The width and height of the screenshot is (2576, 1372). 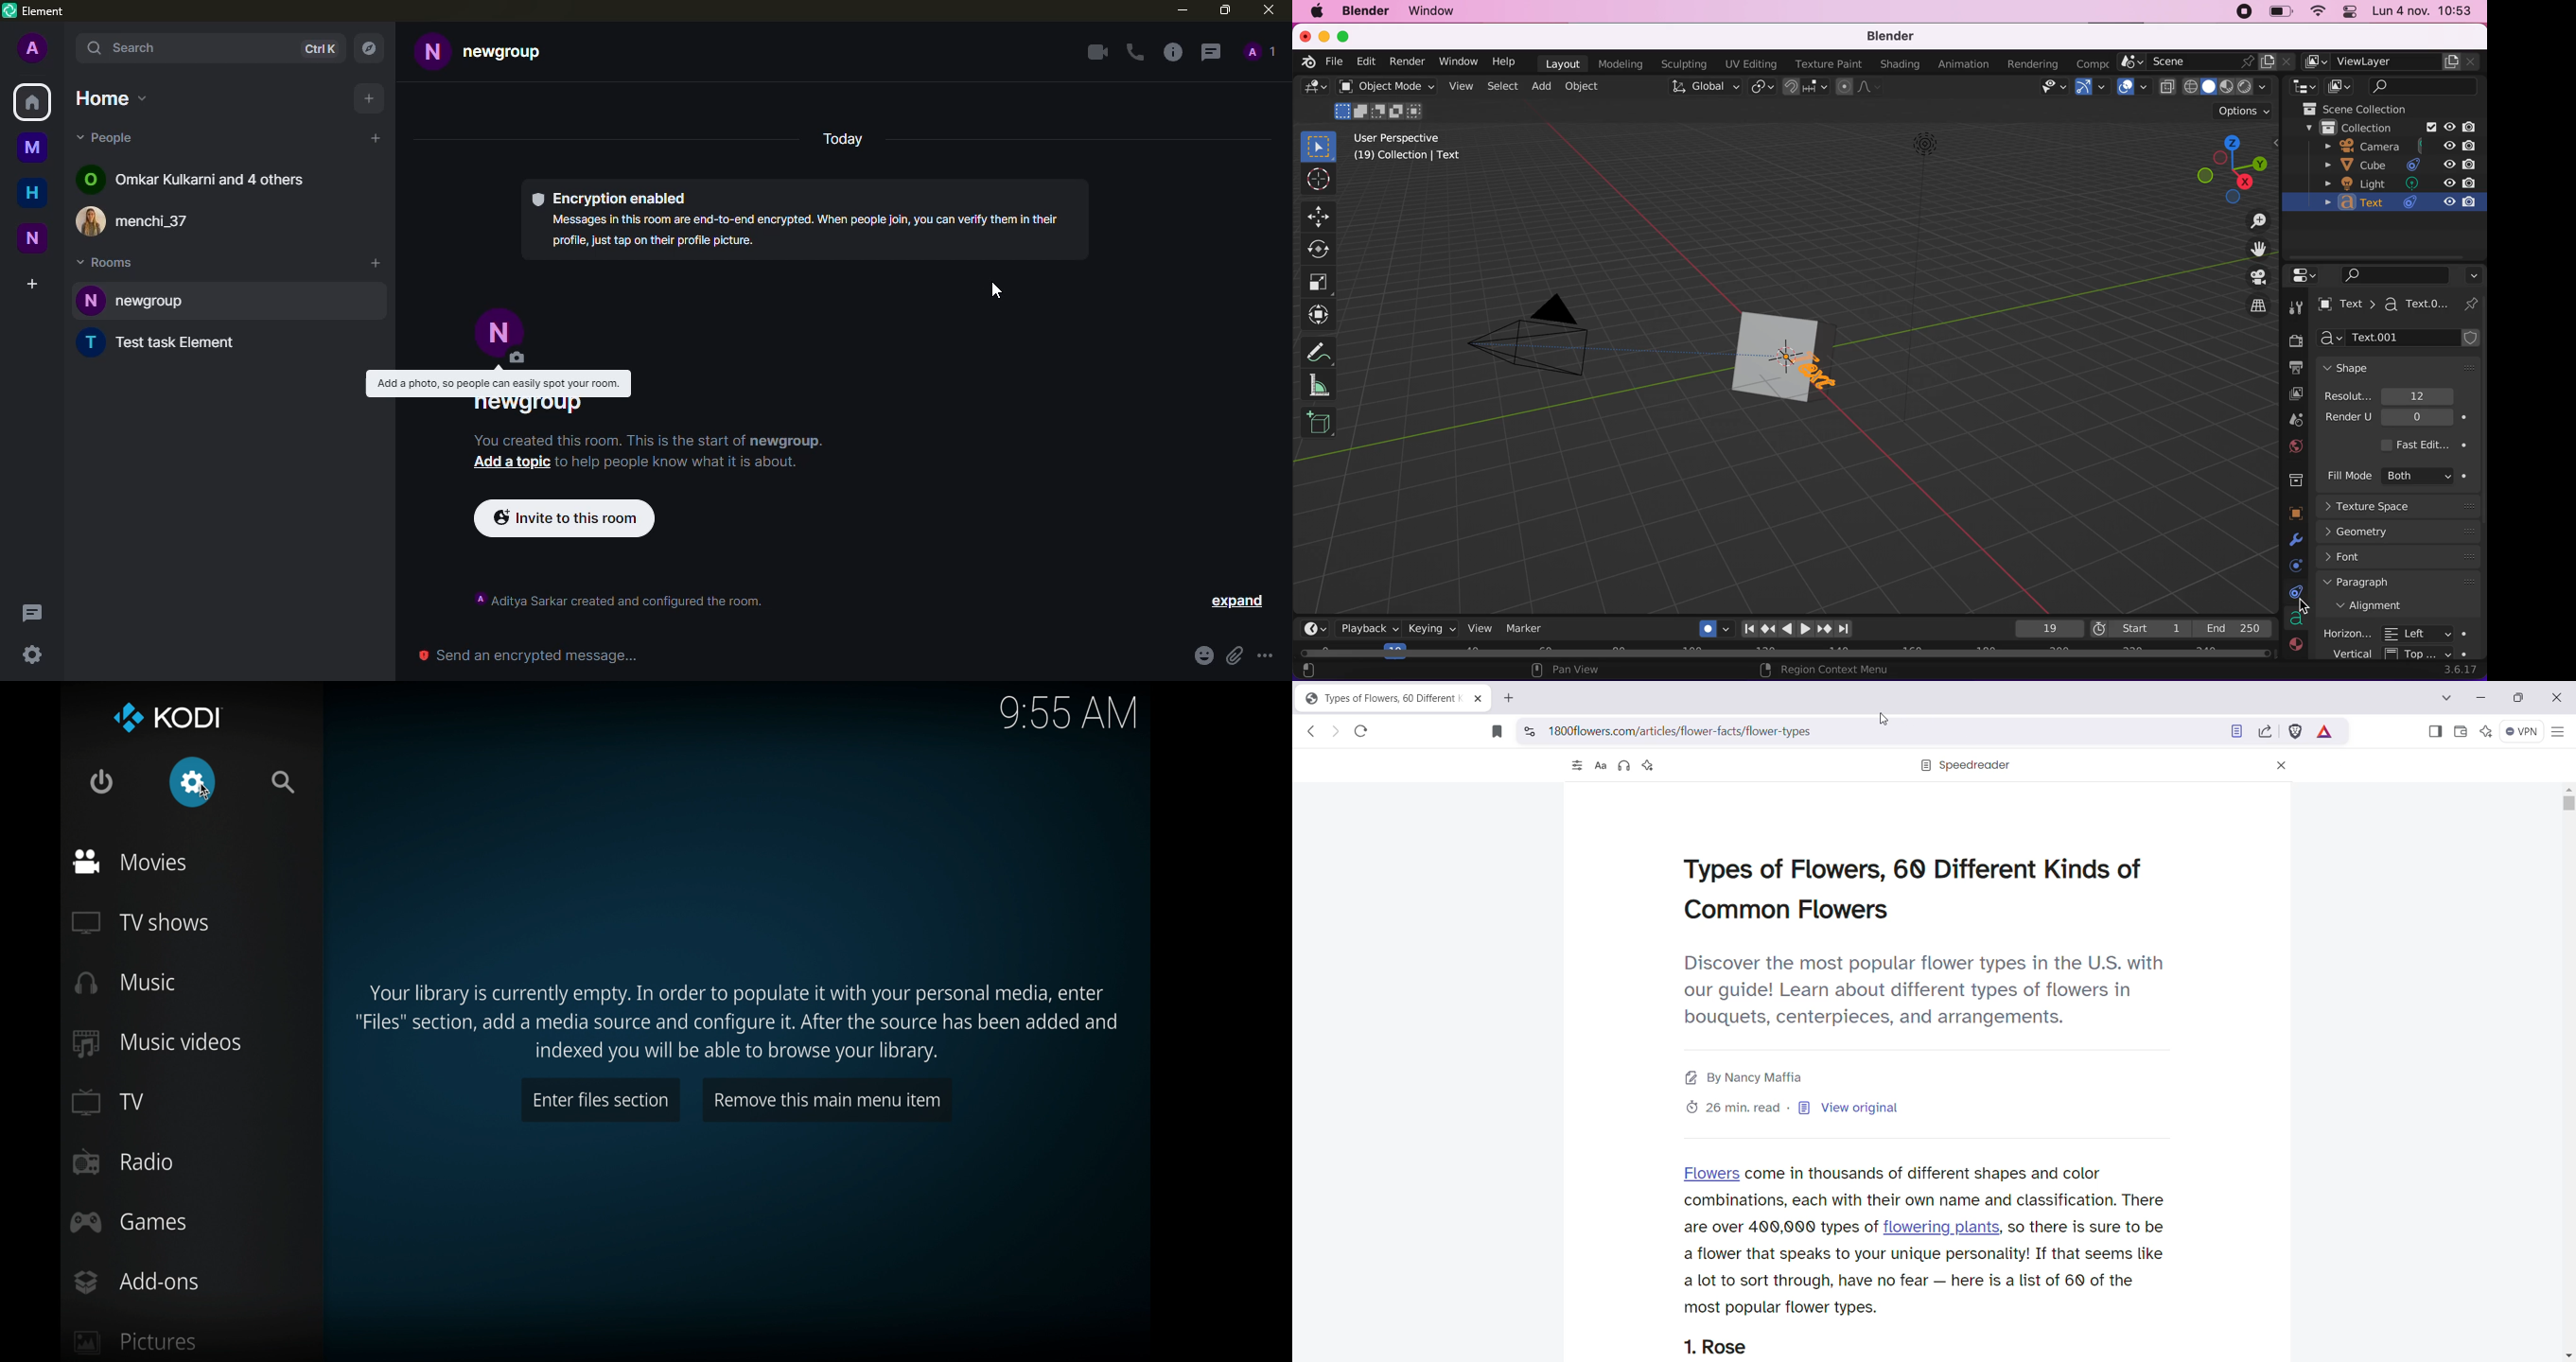 I want to click on menchi_37, so click(x=154, y=221).